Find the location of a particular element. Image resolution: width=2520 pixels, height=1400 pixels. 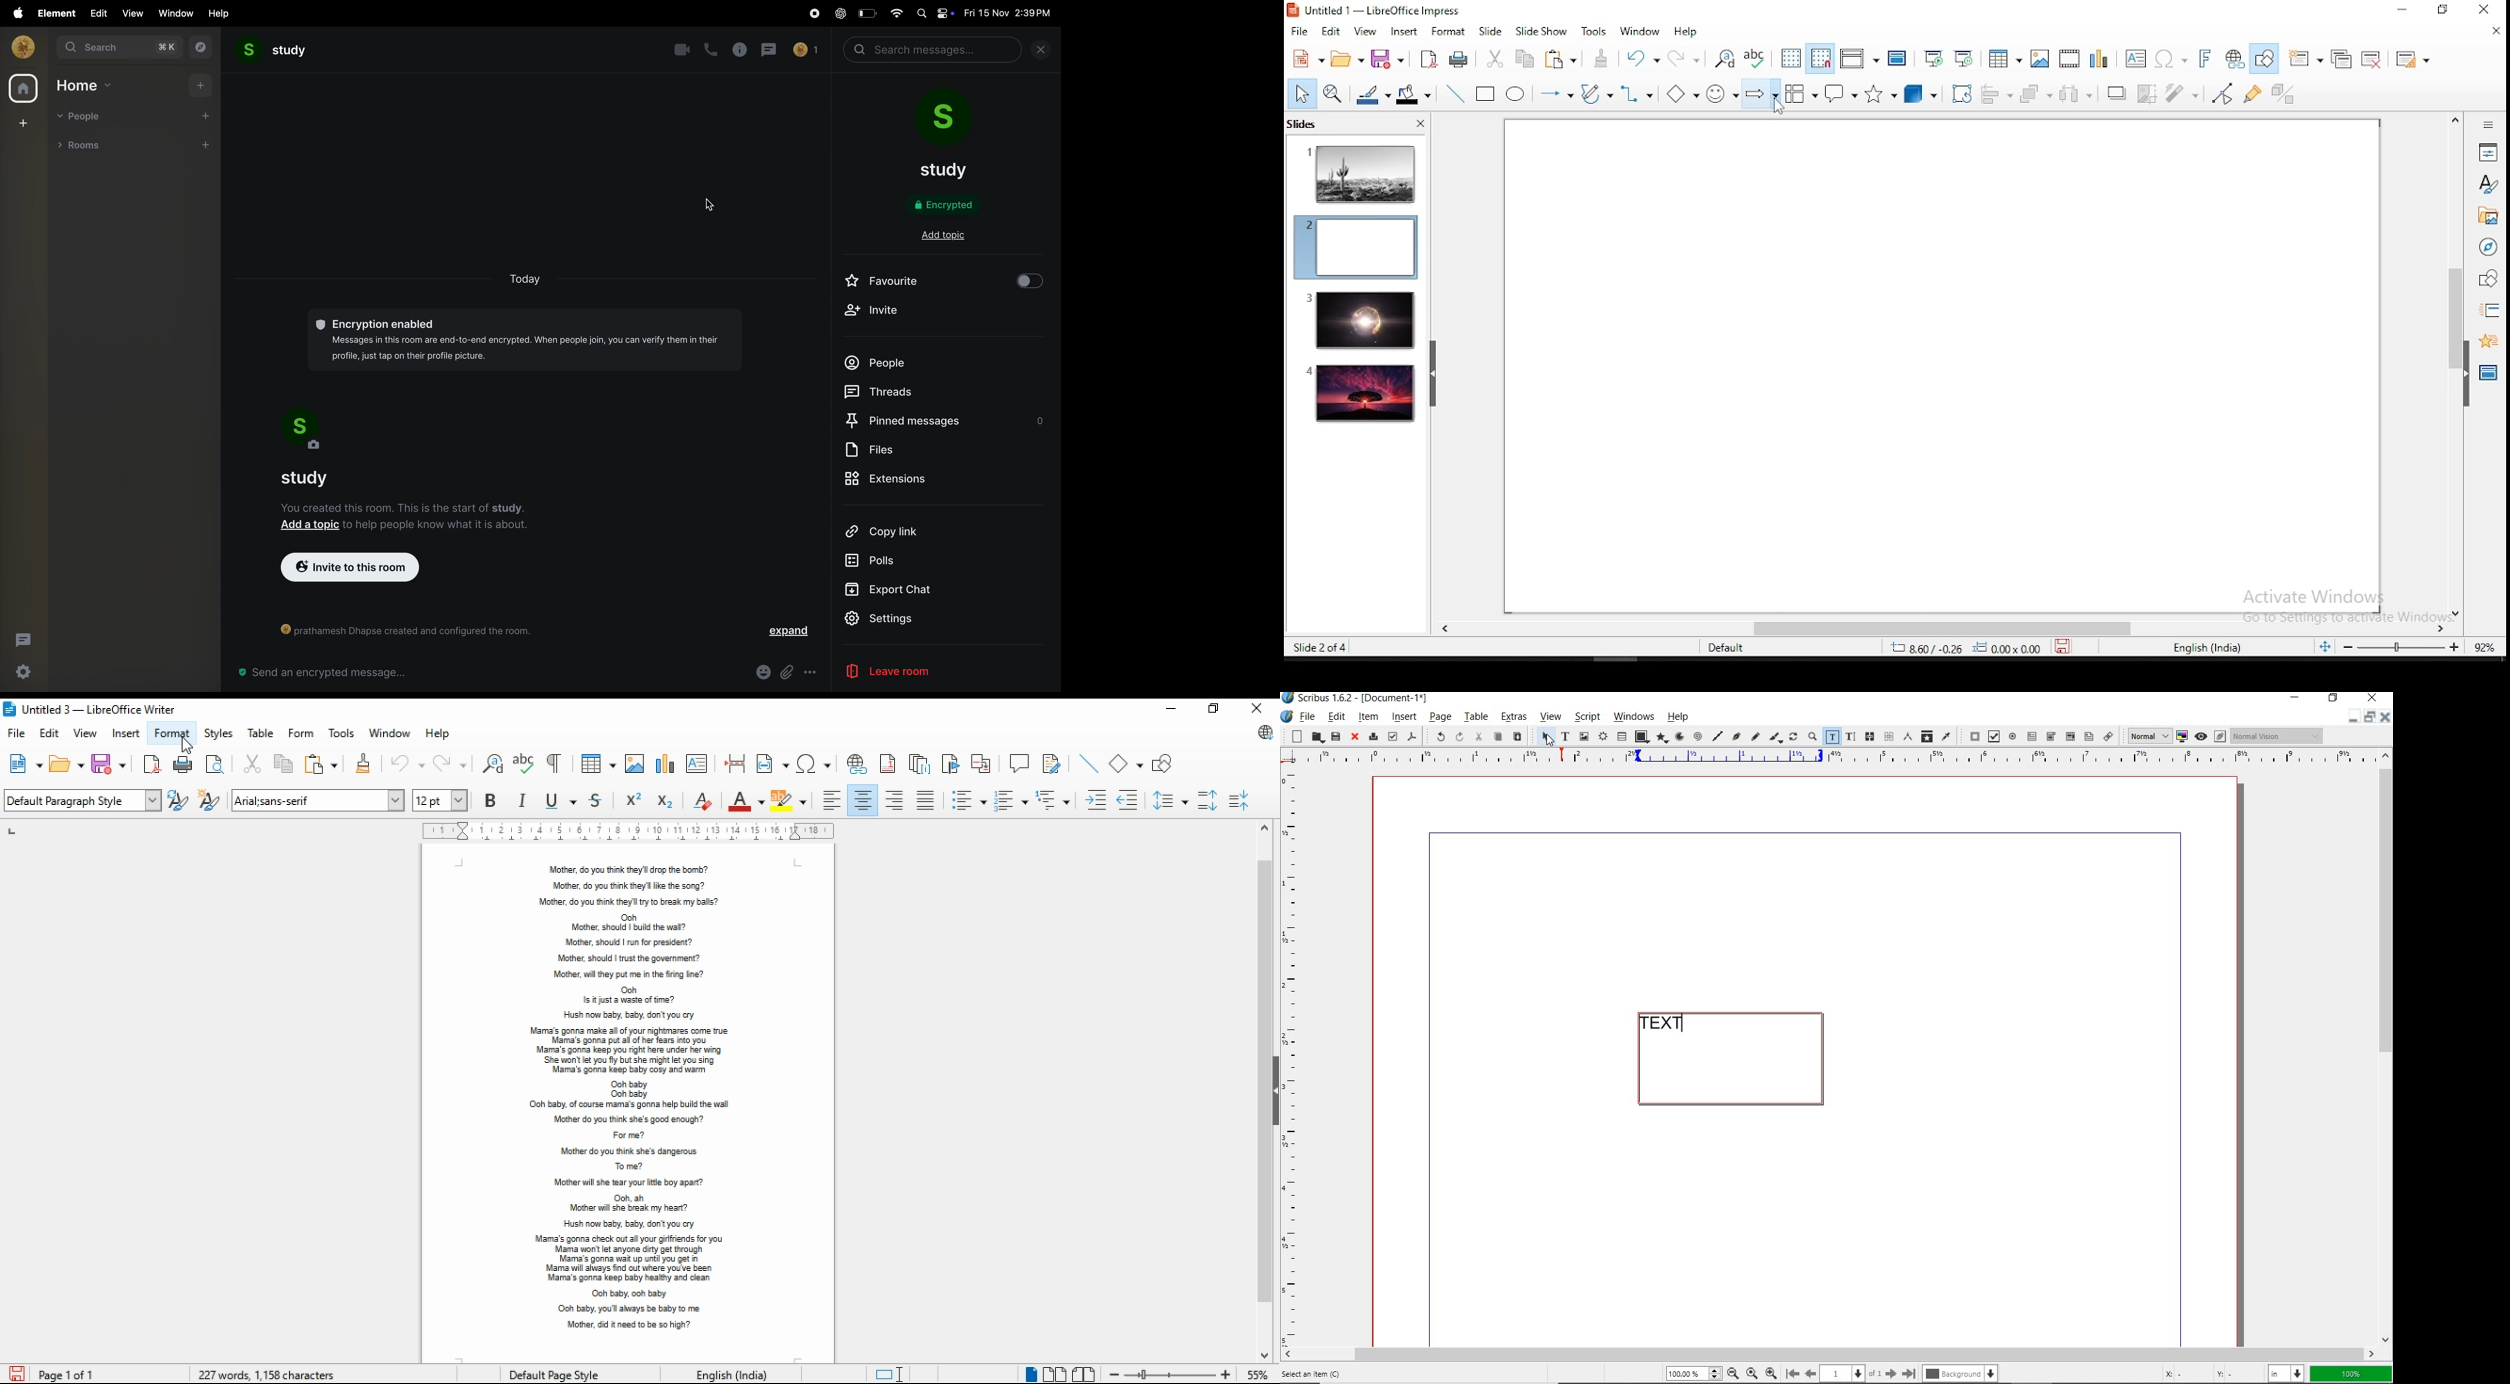

emoji is located at coordinates (761, 671).